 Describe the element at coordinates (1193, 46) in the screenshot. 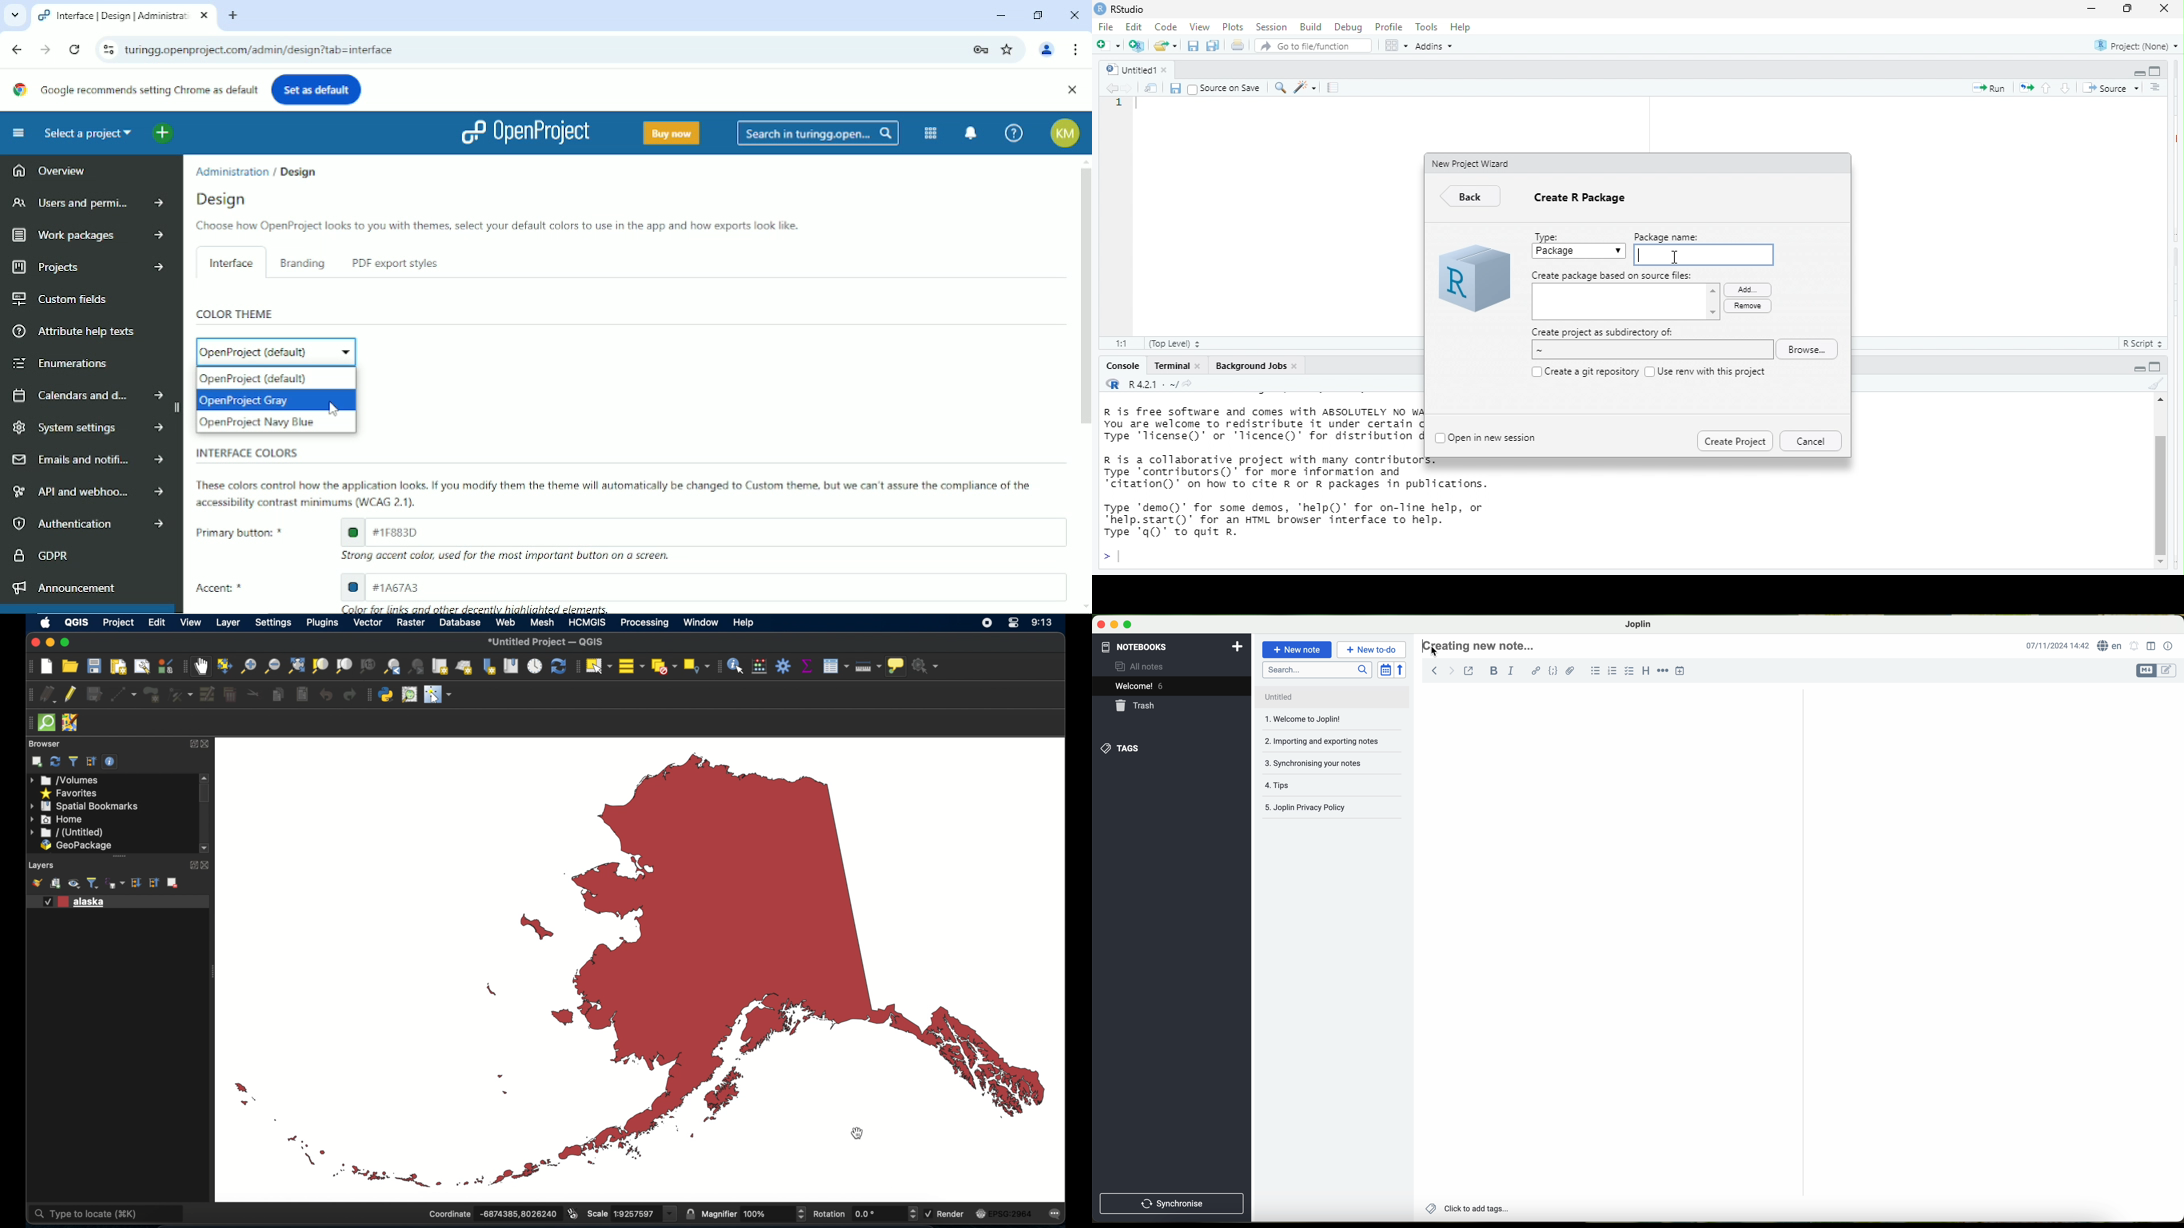

I see `save current document` at that location.